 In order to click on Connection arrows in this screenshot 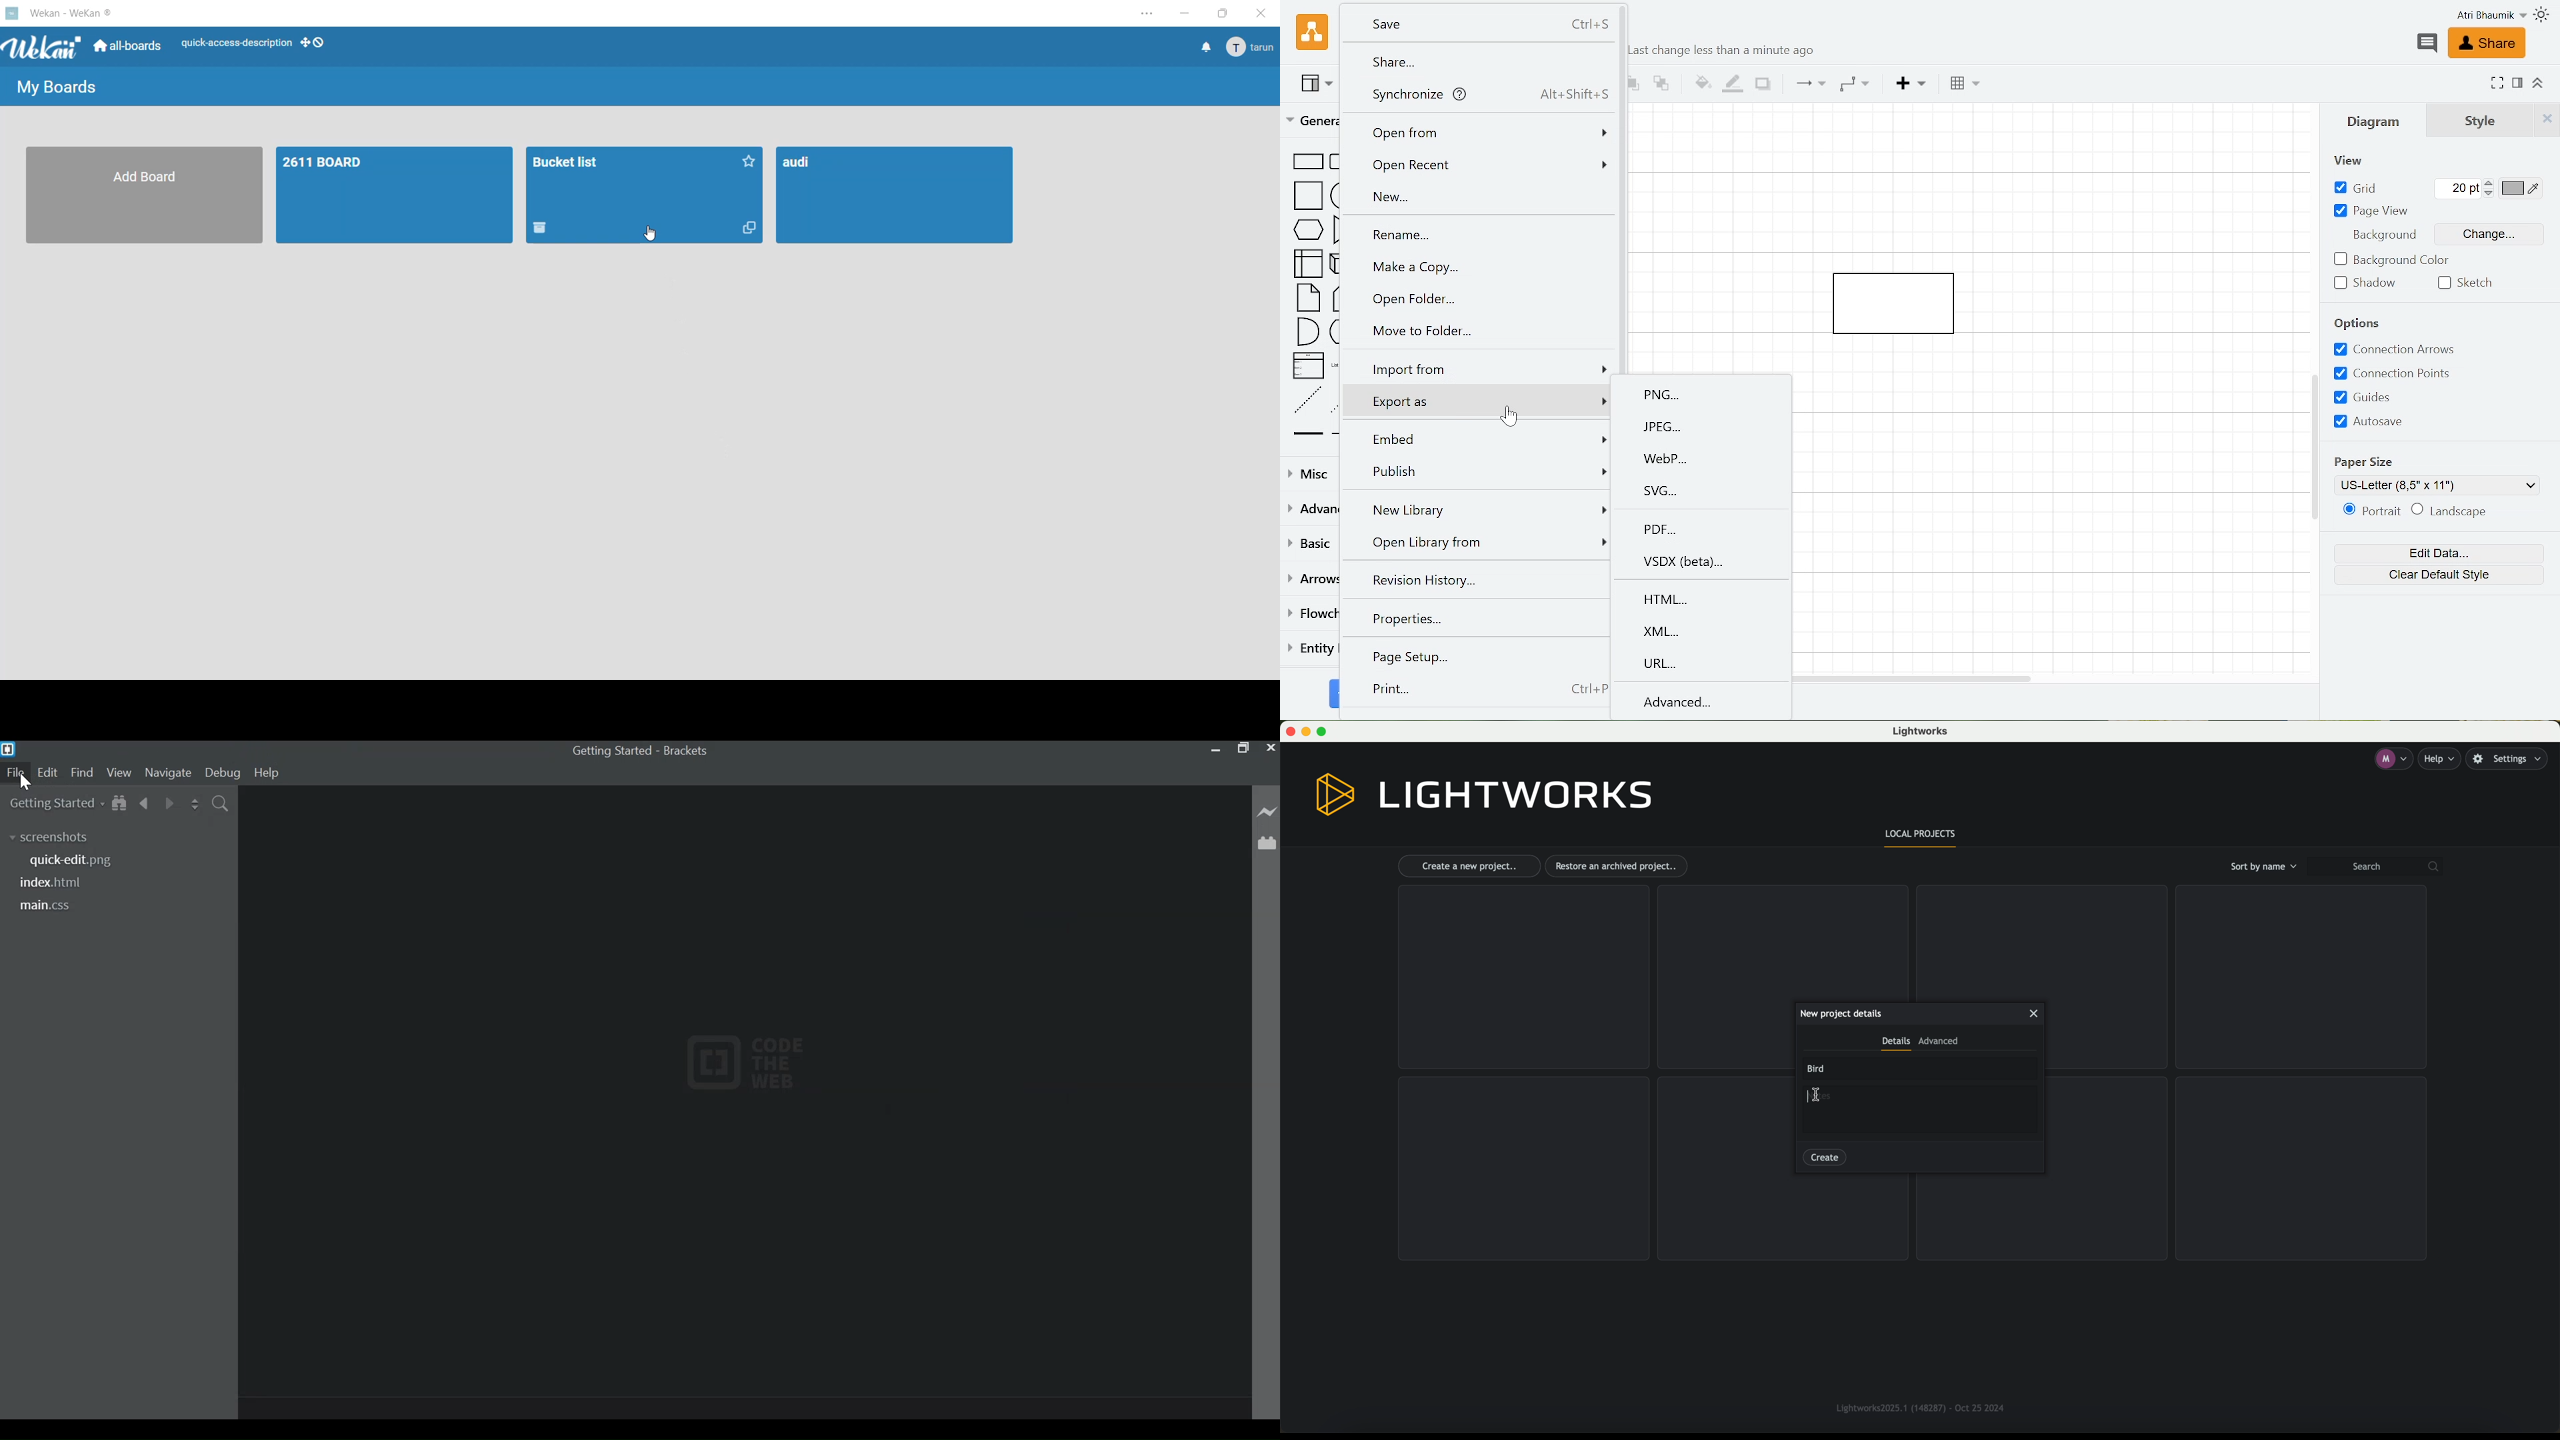, I will do `click(2402, 350)`.